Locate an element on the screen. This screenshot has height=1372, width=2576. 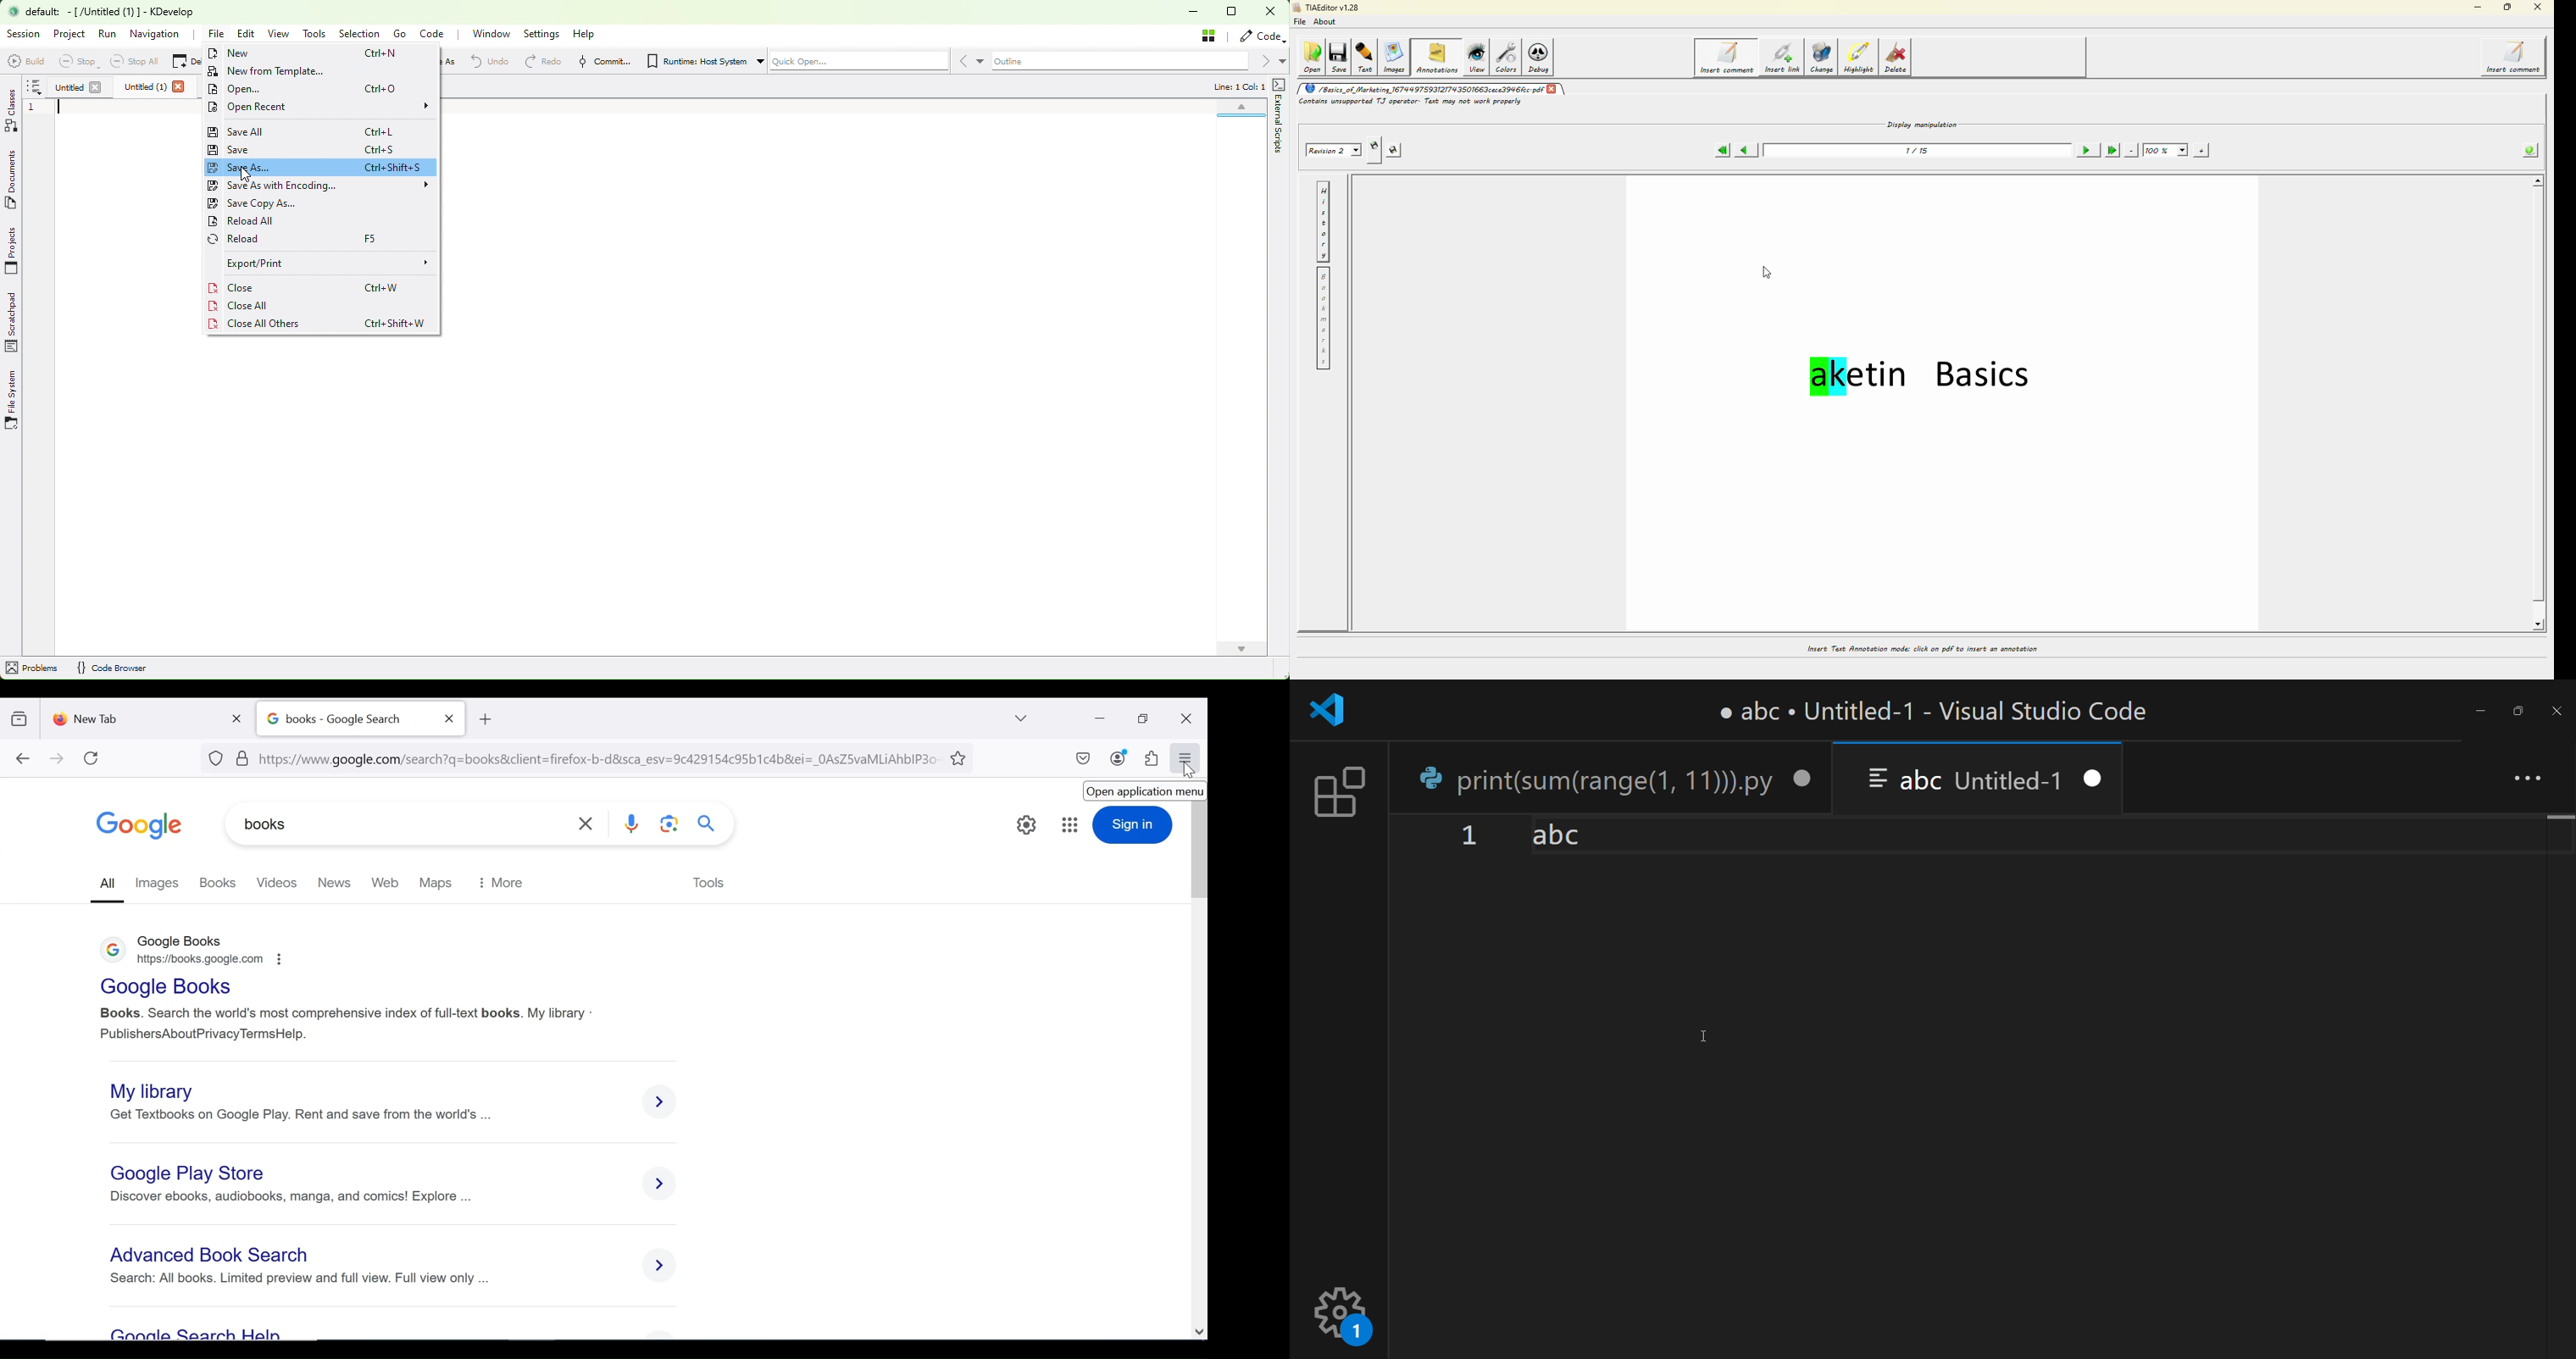
Ctrl+S is located at coordinates (382, 149).